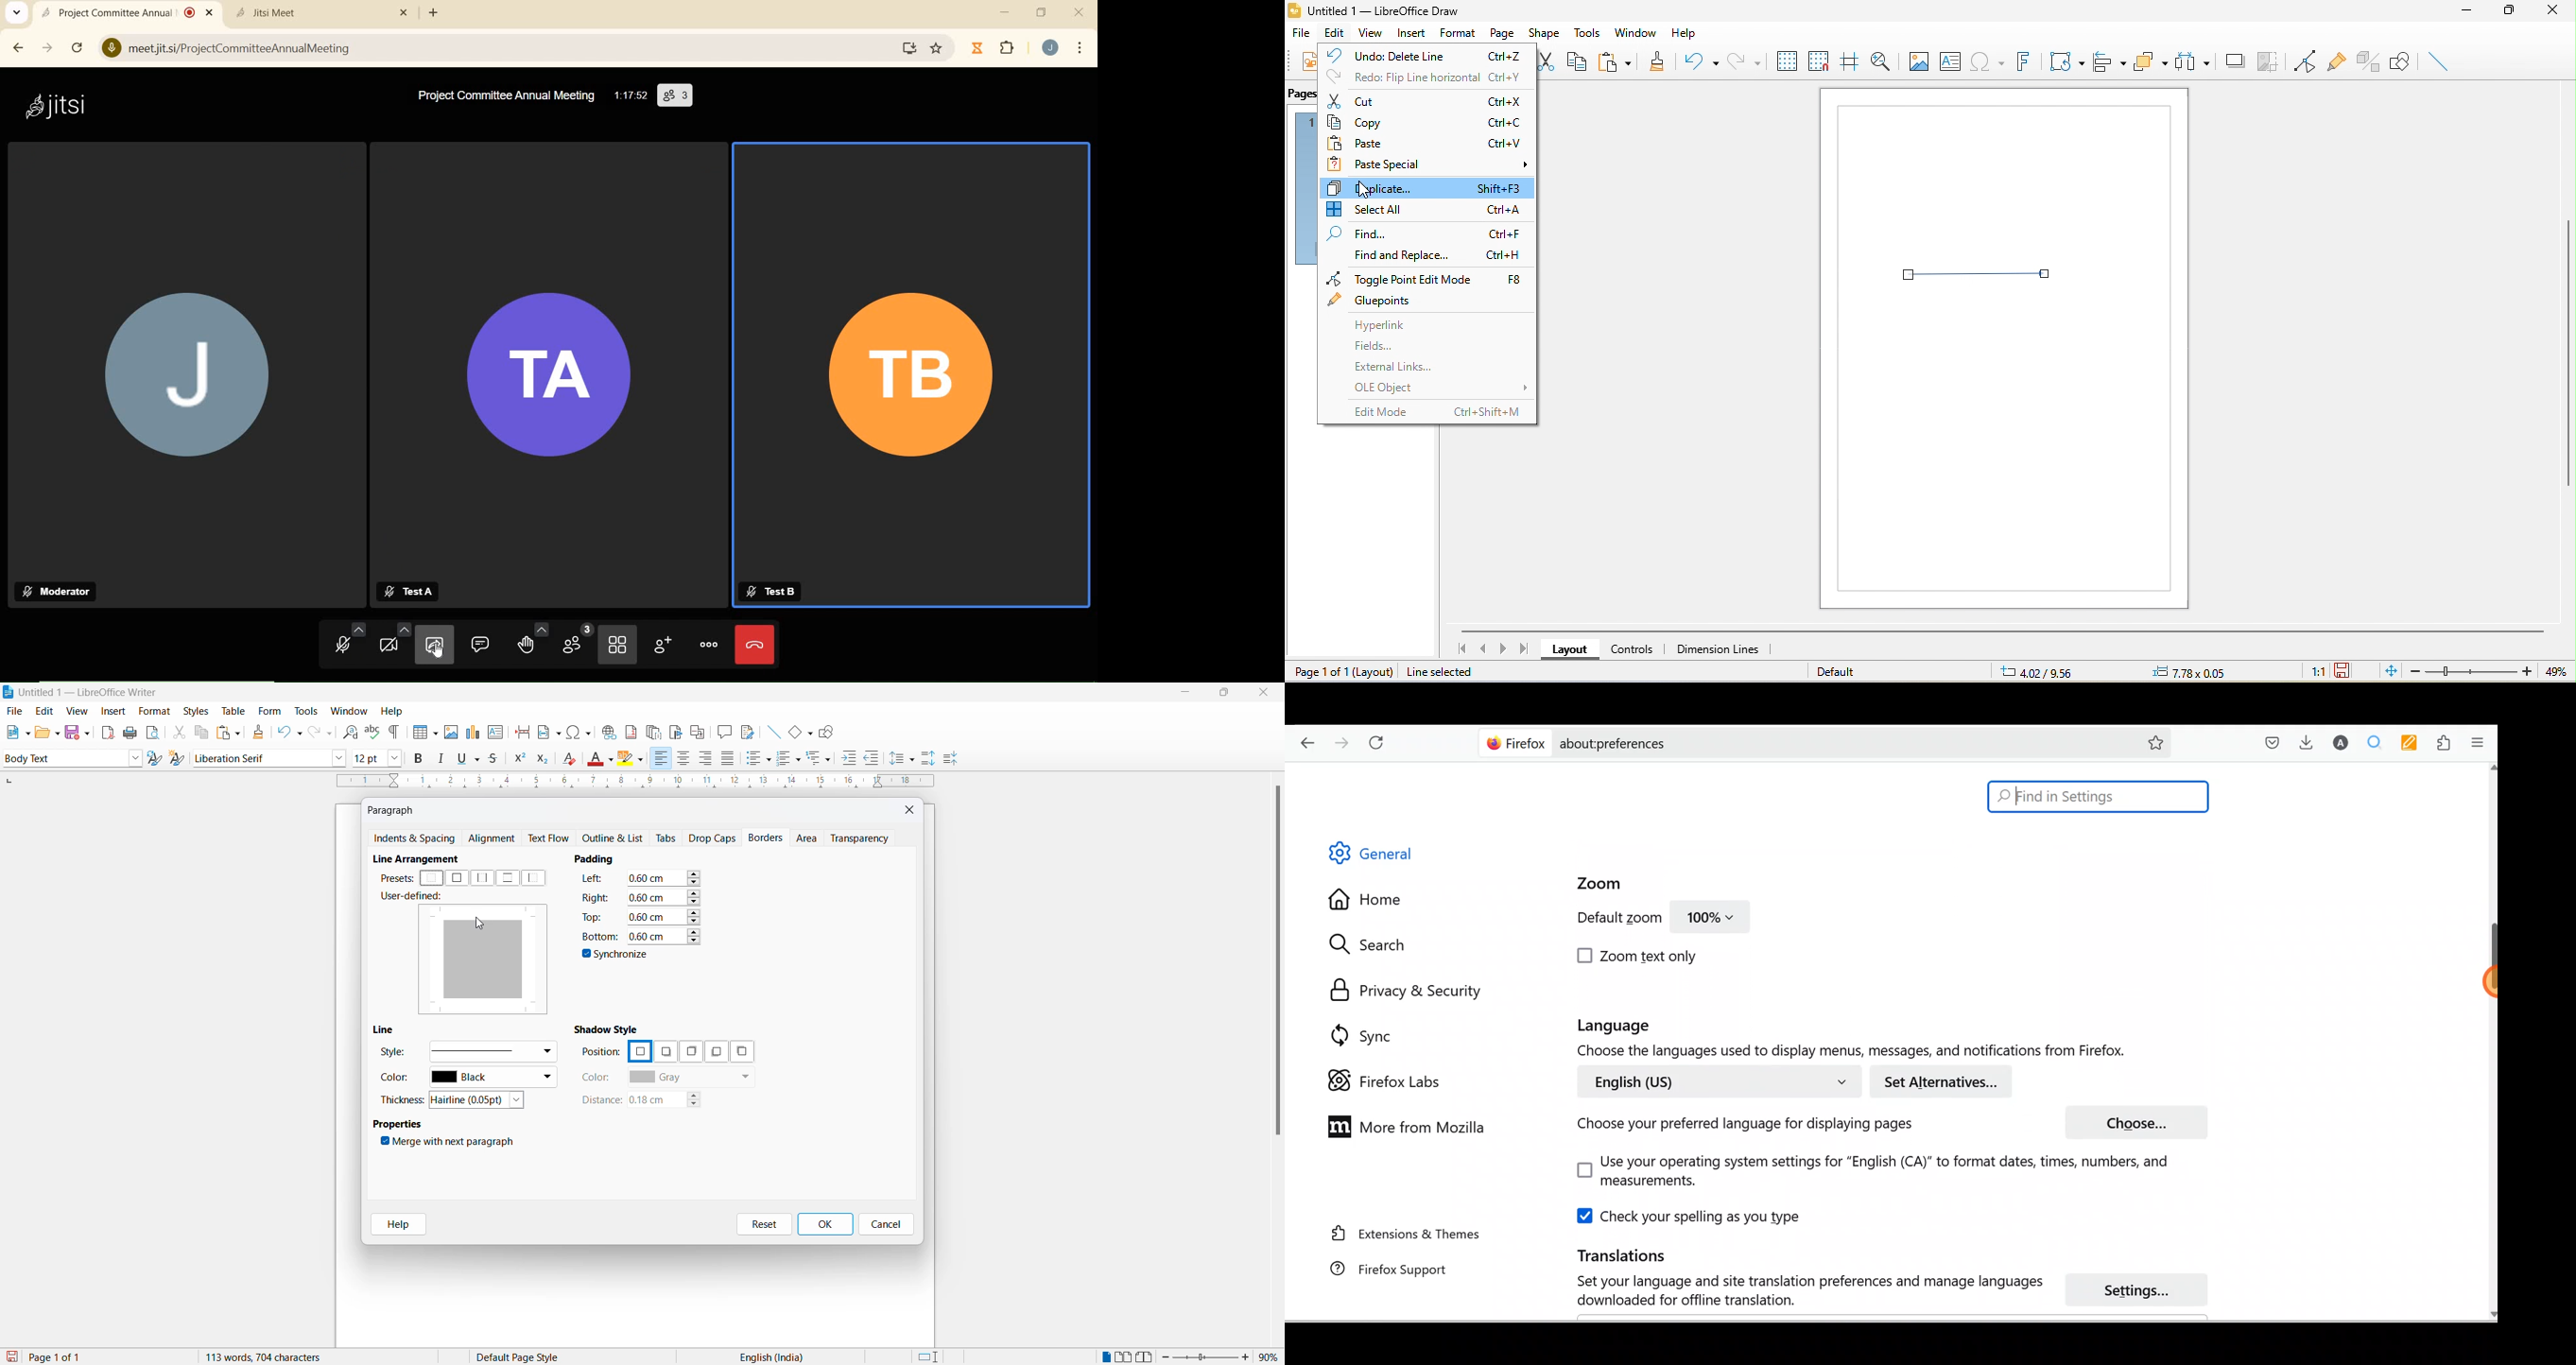 The image size is (2576, 1372). What do you see at coordinates (1526, 648) in the screenshot?
I see `last page` at bounding box center [1526, 648].